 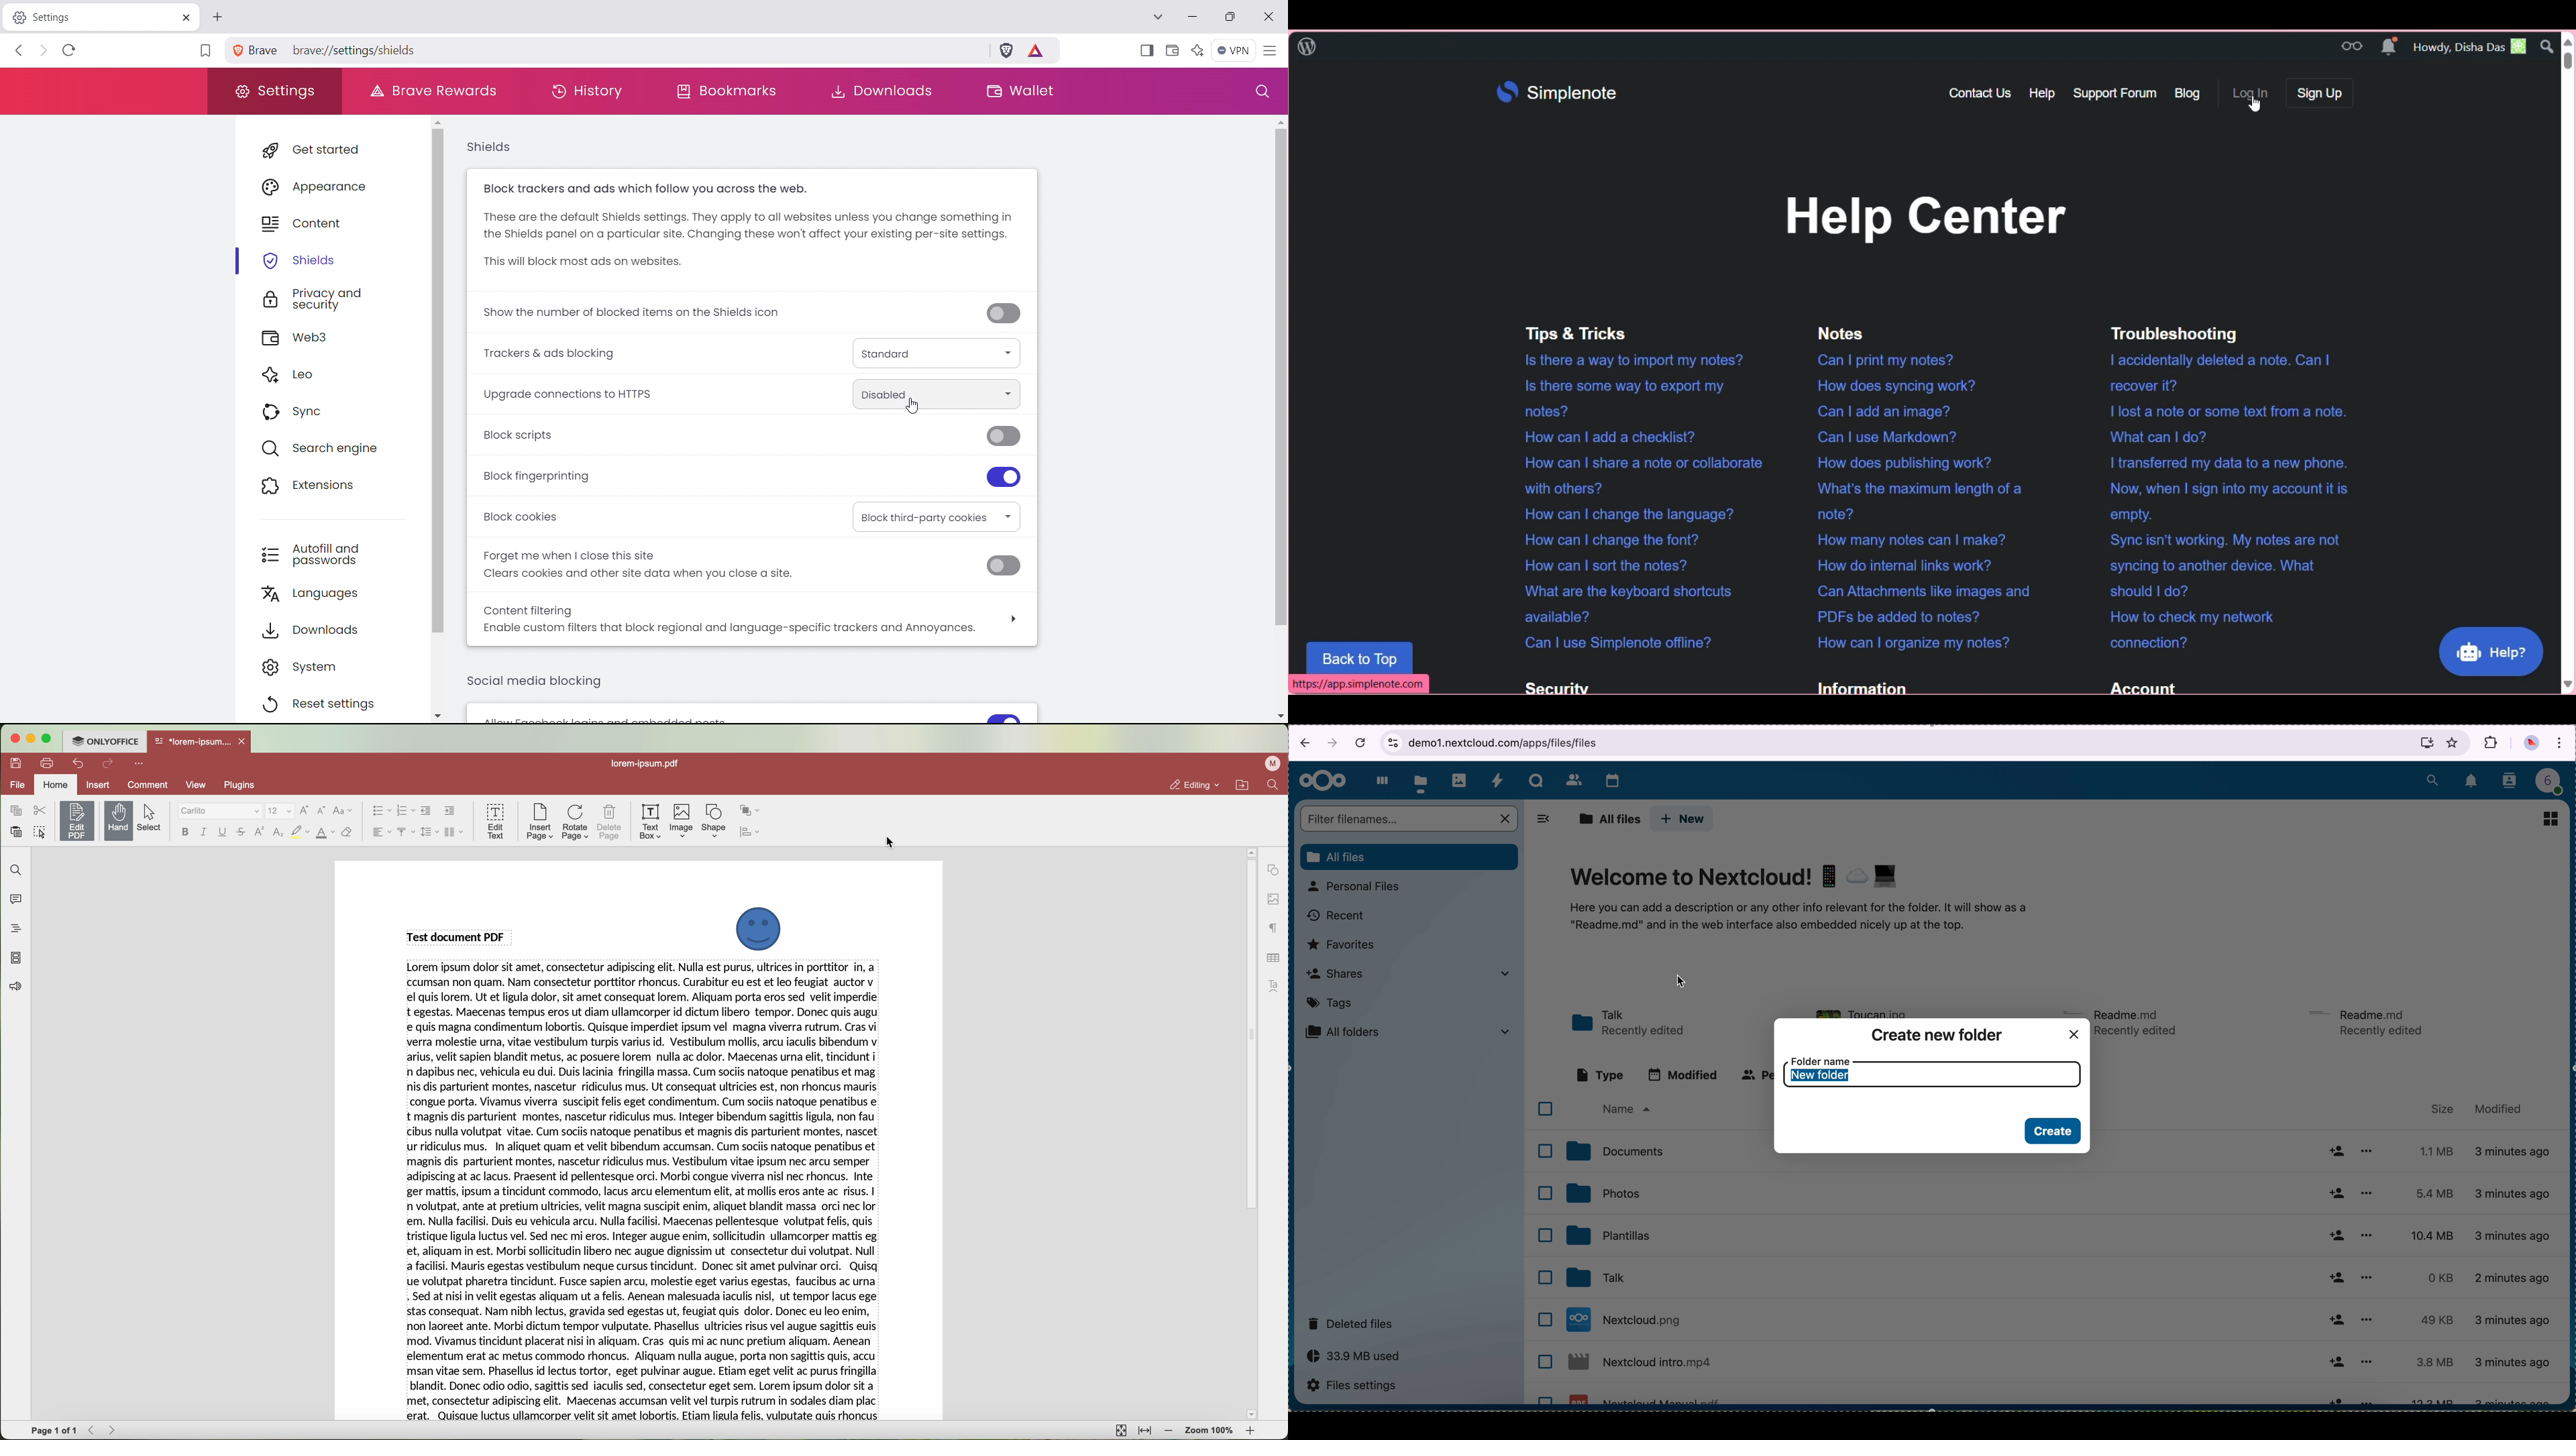 What do you see at coordinates (2353, 46) in the screenshot?
I see `Read blogs and topics on WordPress` at bounding box center [2353, 46].